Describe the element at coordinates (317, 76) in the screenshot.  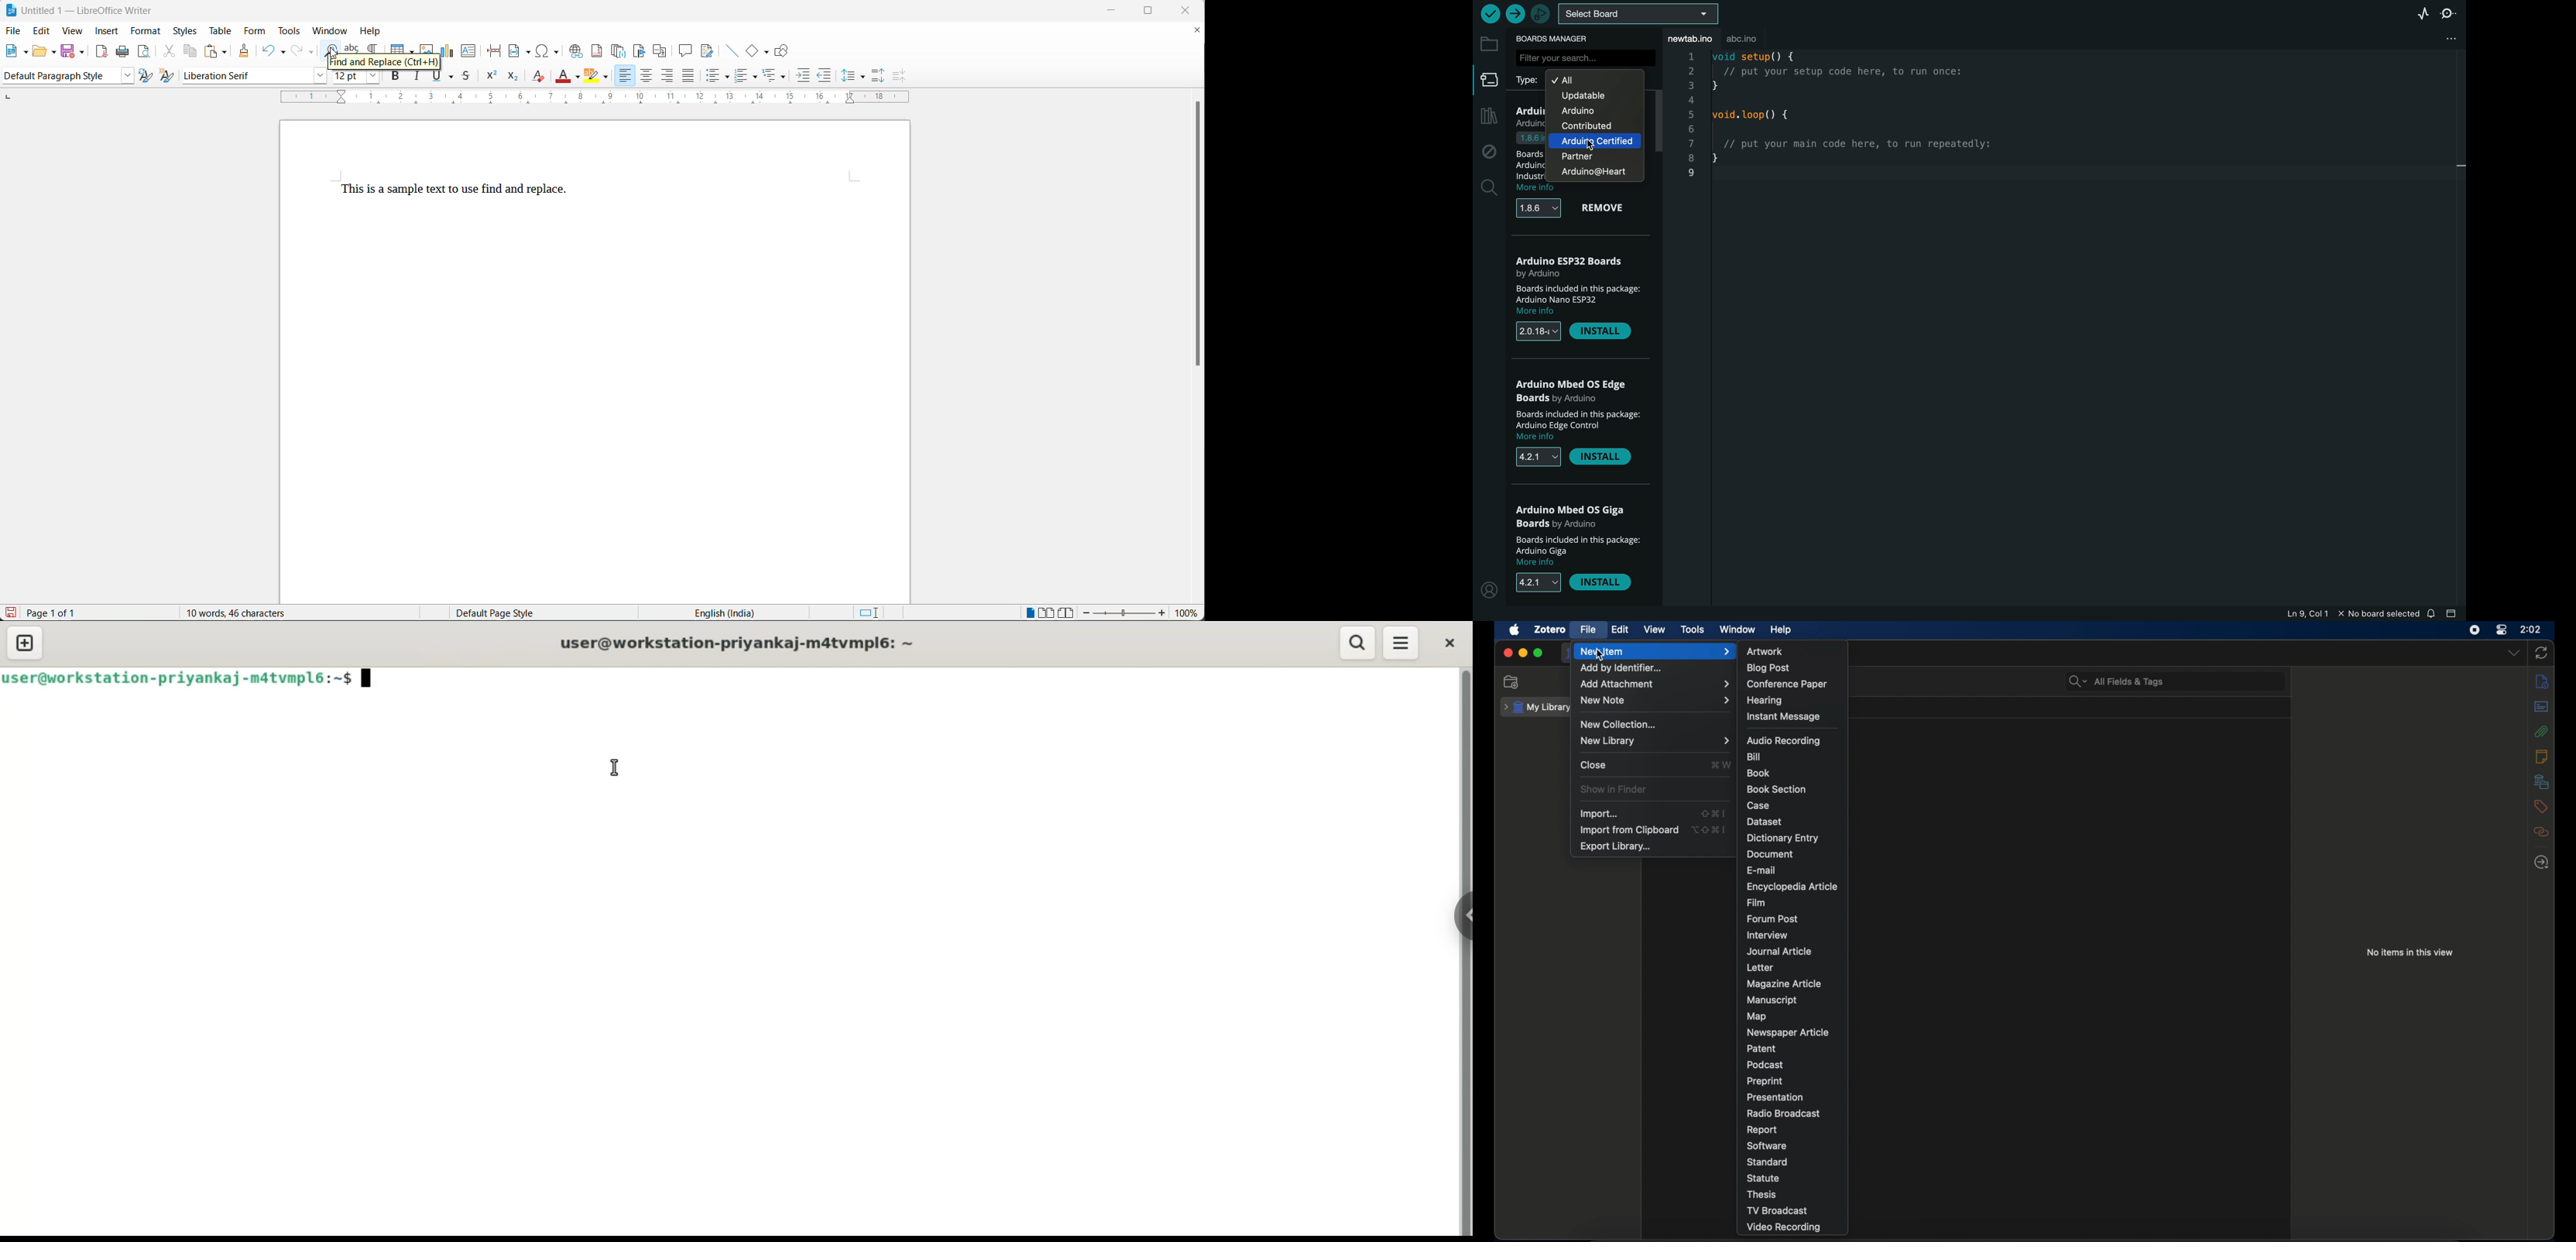
I see `font name options` at that location.